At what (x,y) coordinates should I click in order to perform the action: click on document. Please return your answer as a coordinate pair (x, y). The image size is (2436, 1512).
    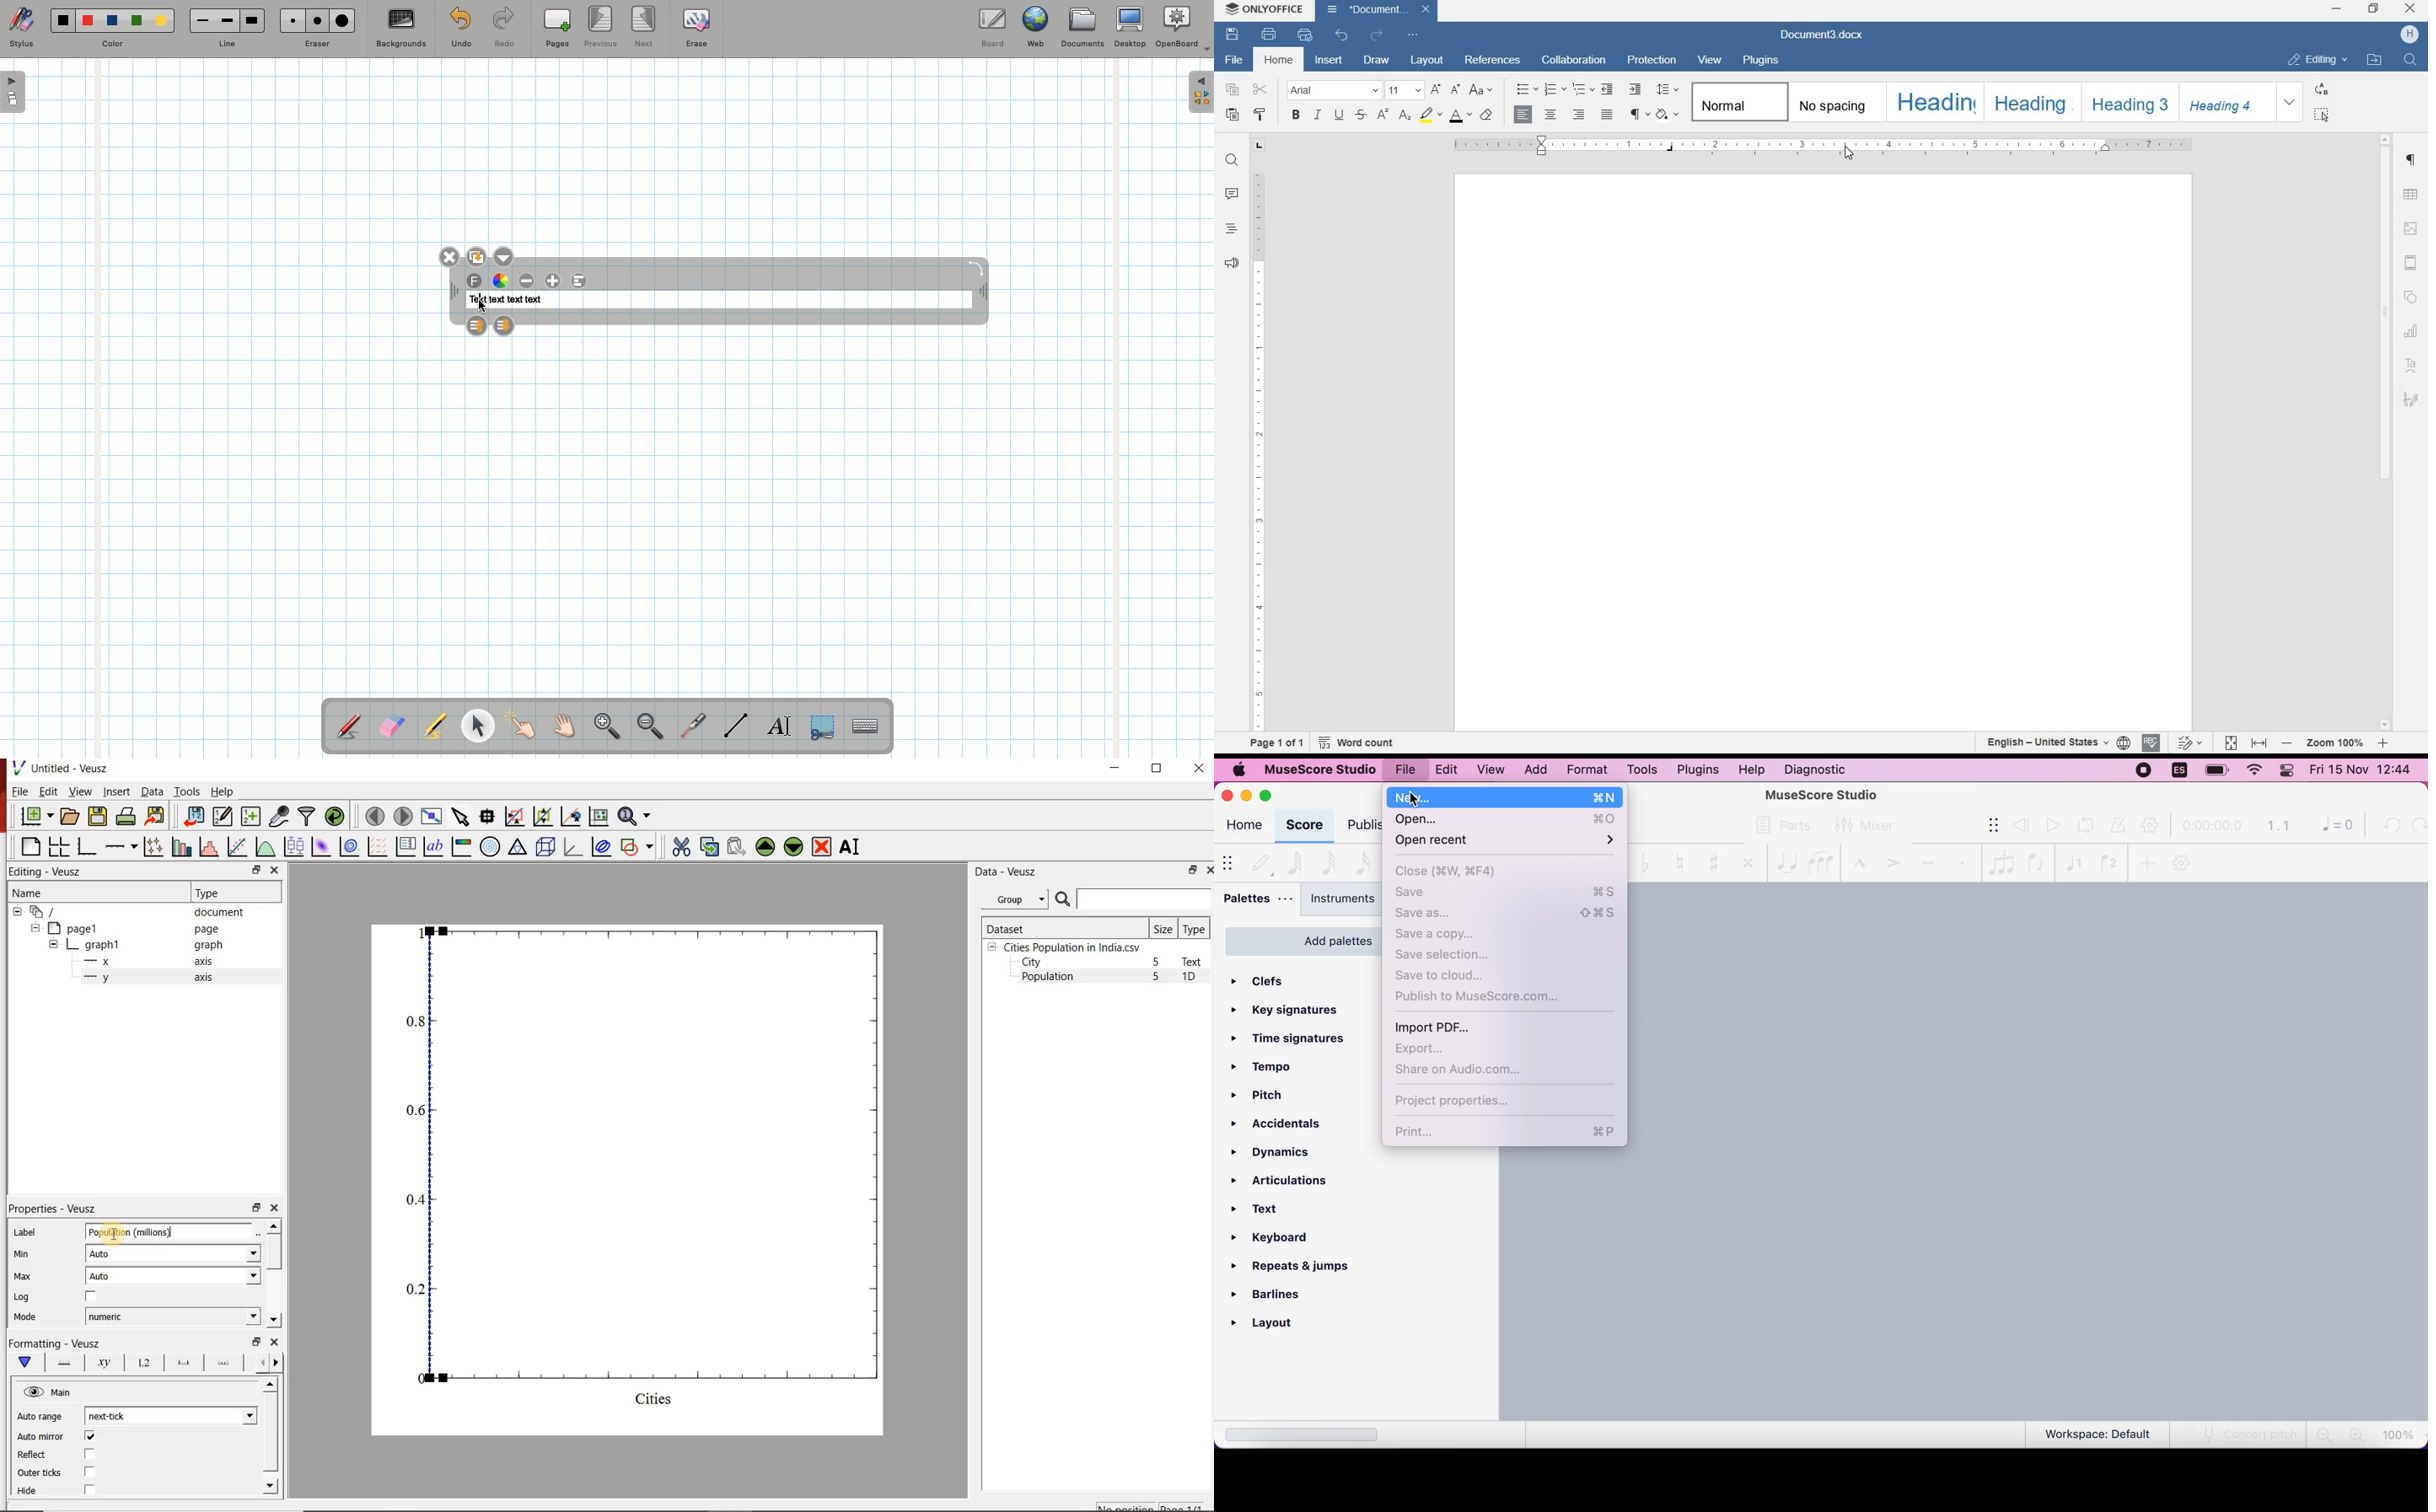
    Looking at the image, I should click on (133, 911).